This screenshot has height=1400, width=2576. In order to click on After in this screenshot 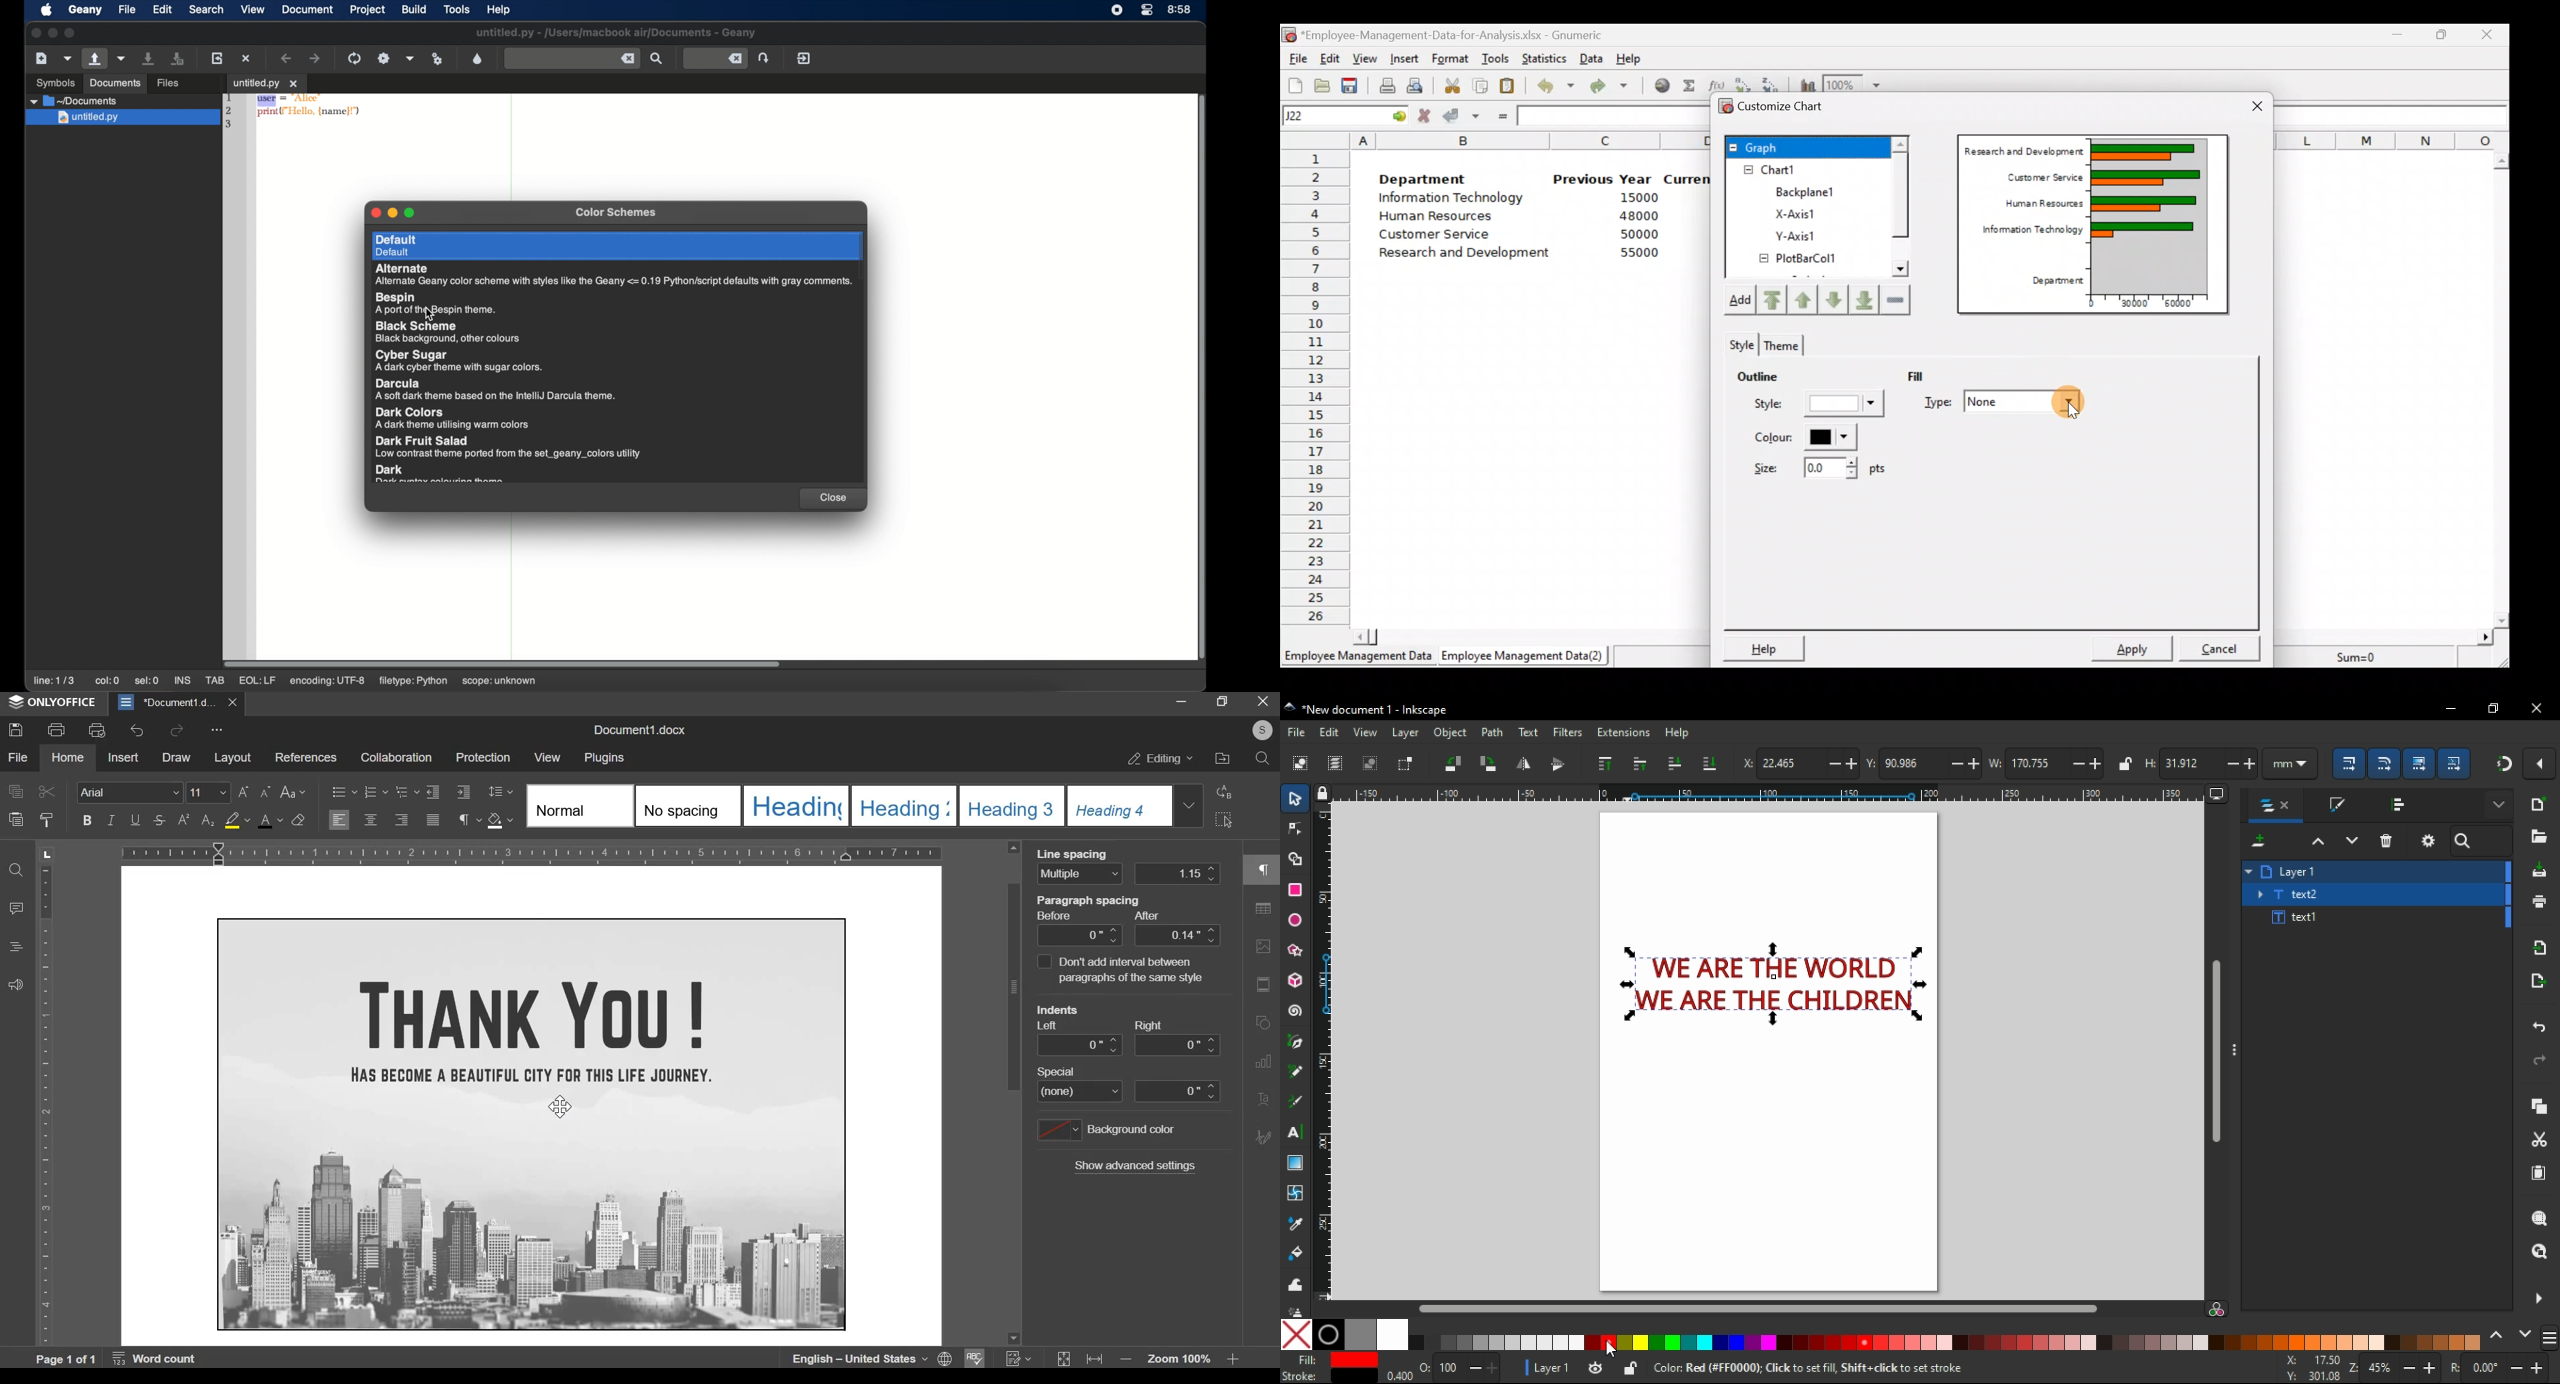, I will do `click(1147, 915)`.